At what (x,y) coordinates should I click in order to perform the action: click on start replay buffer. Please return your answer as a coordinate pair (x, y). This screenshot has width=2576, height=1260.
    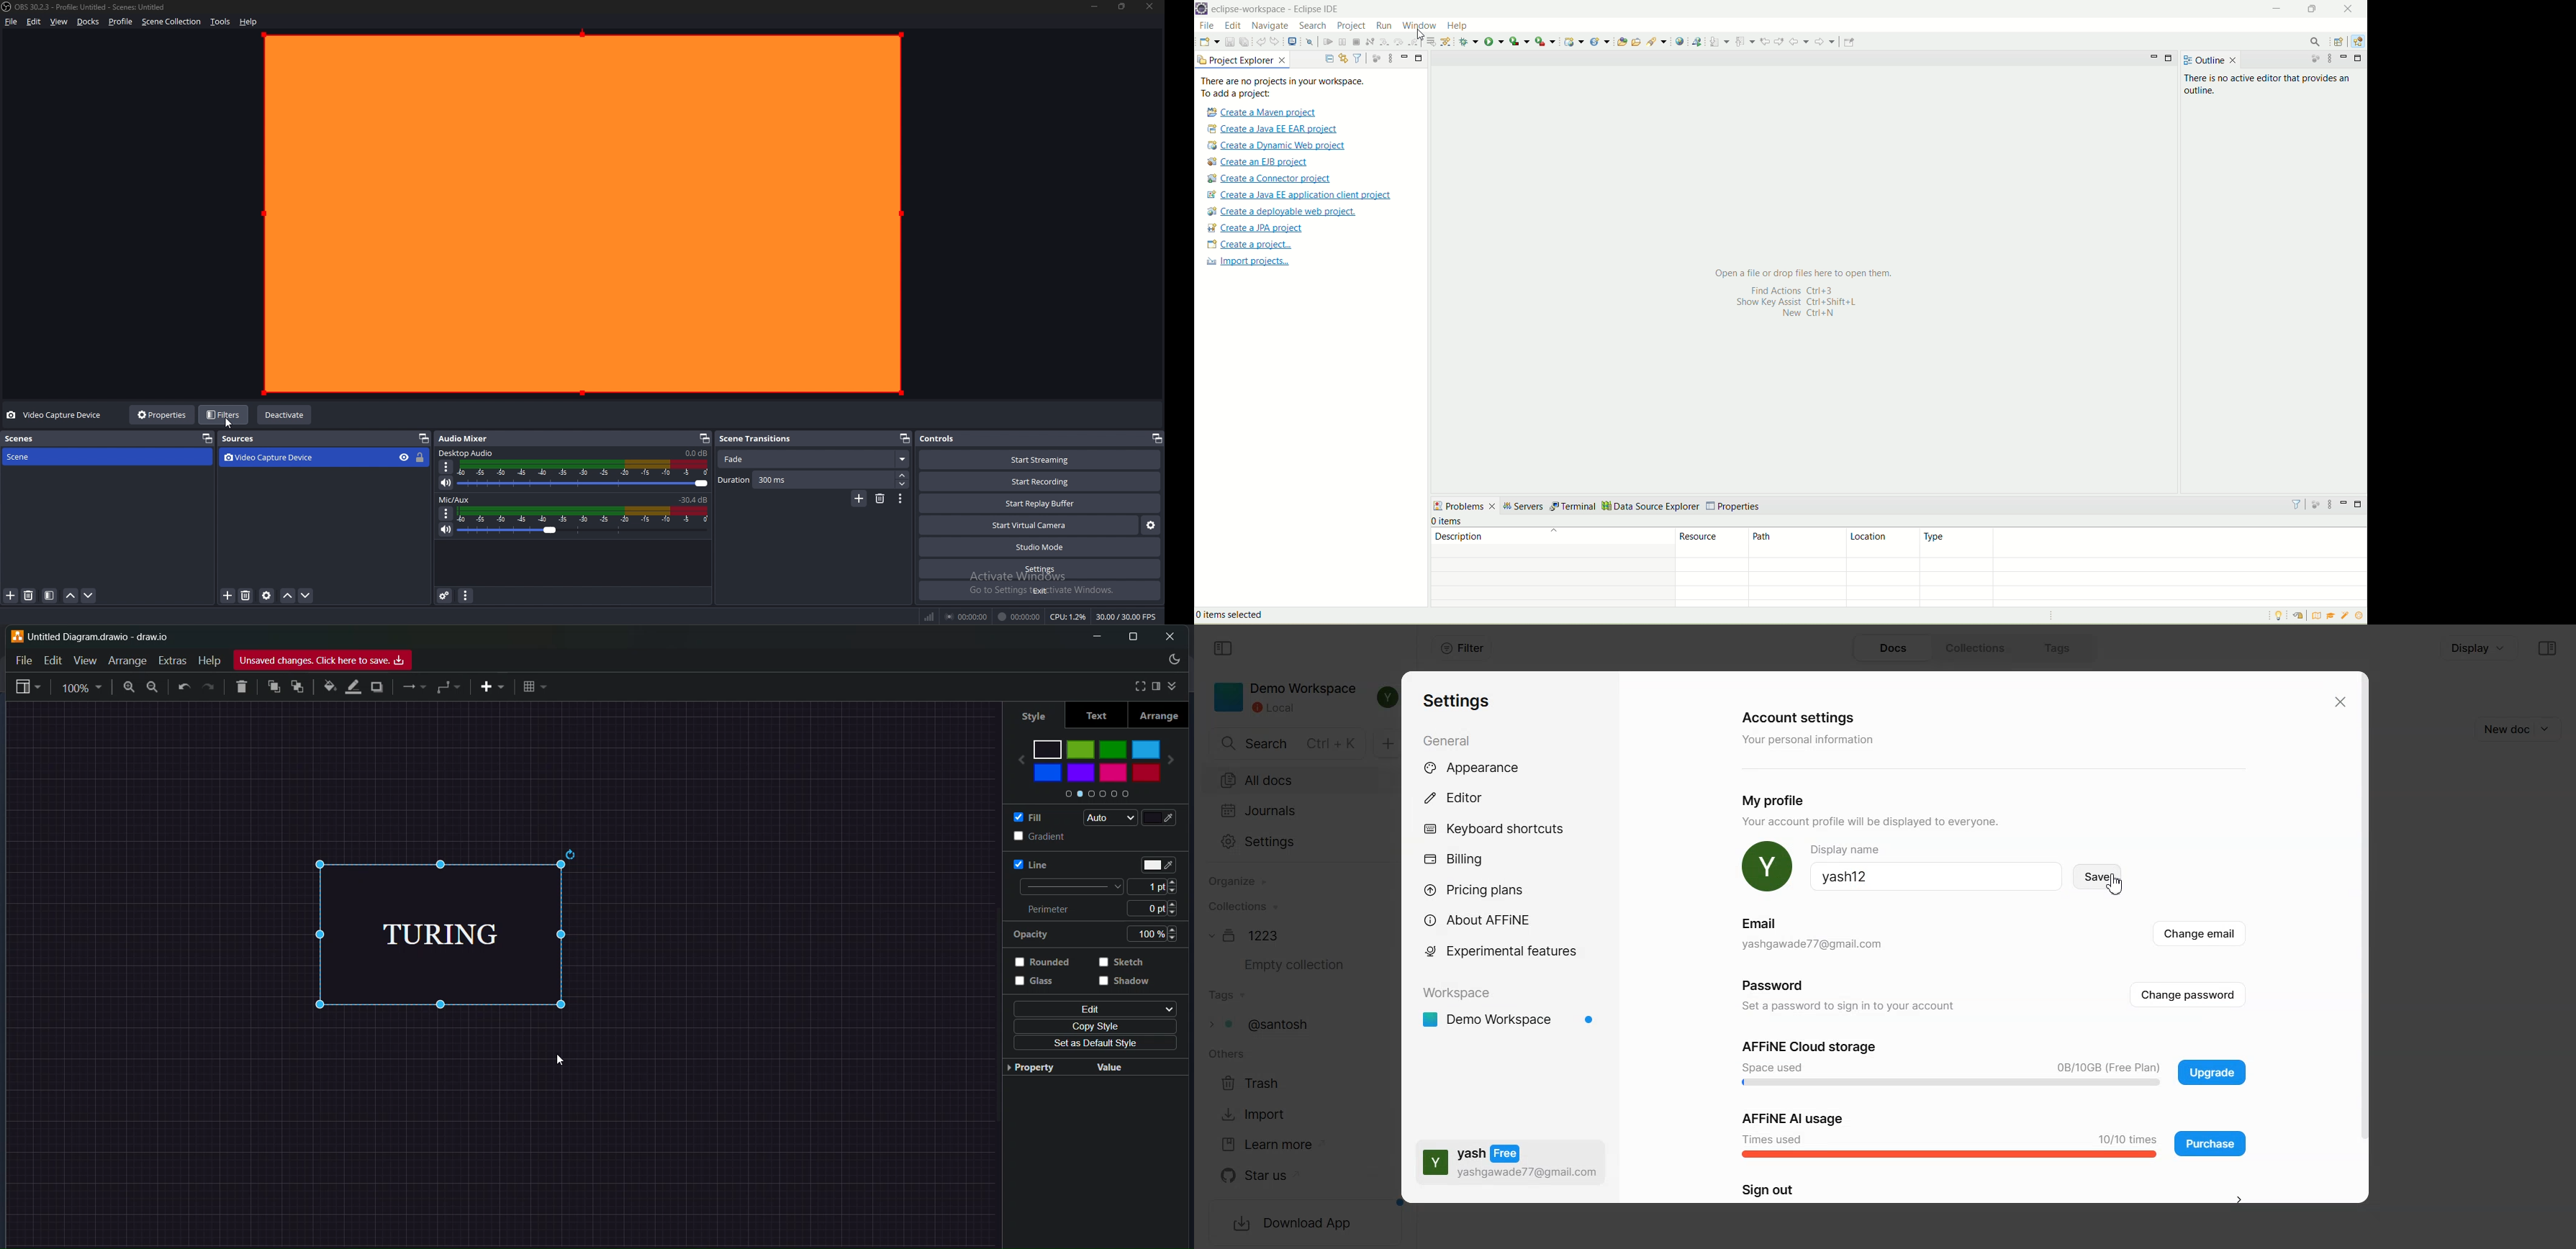
    Looking at the image, I should click on (1040, 503).